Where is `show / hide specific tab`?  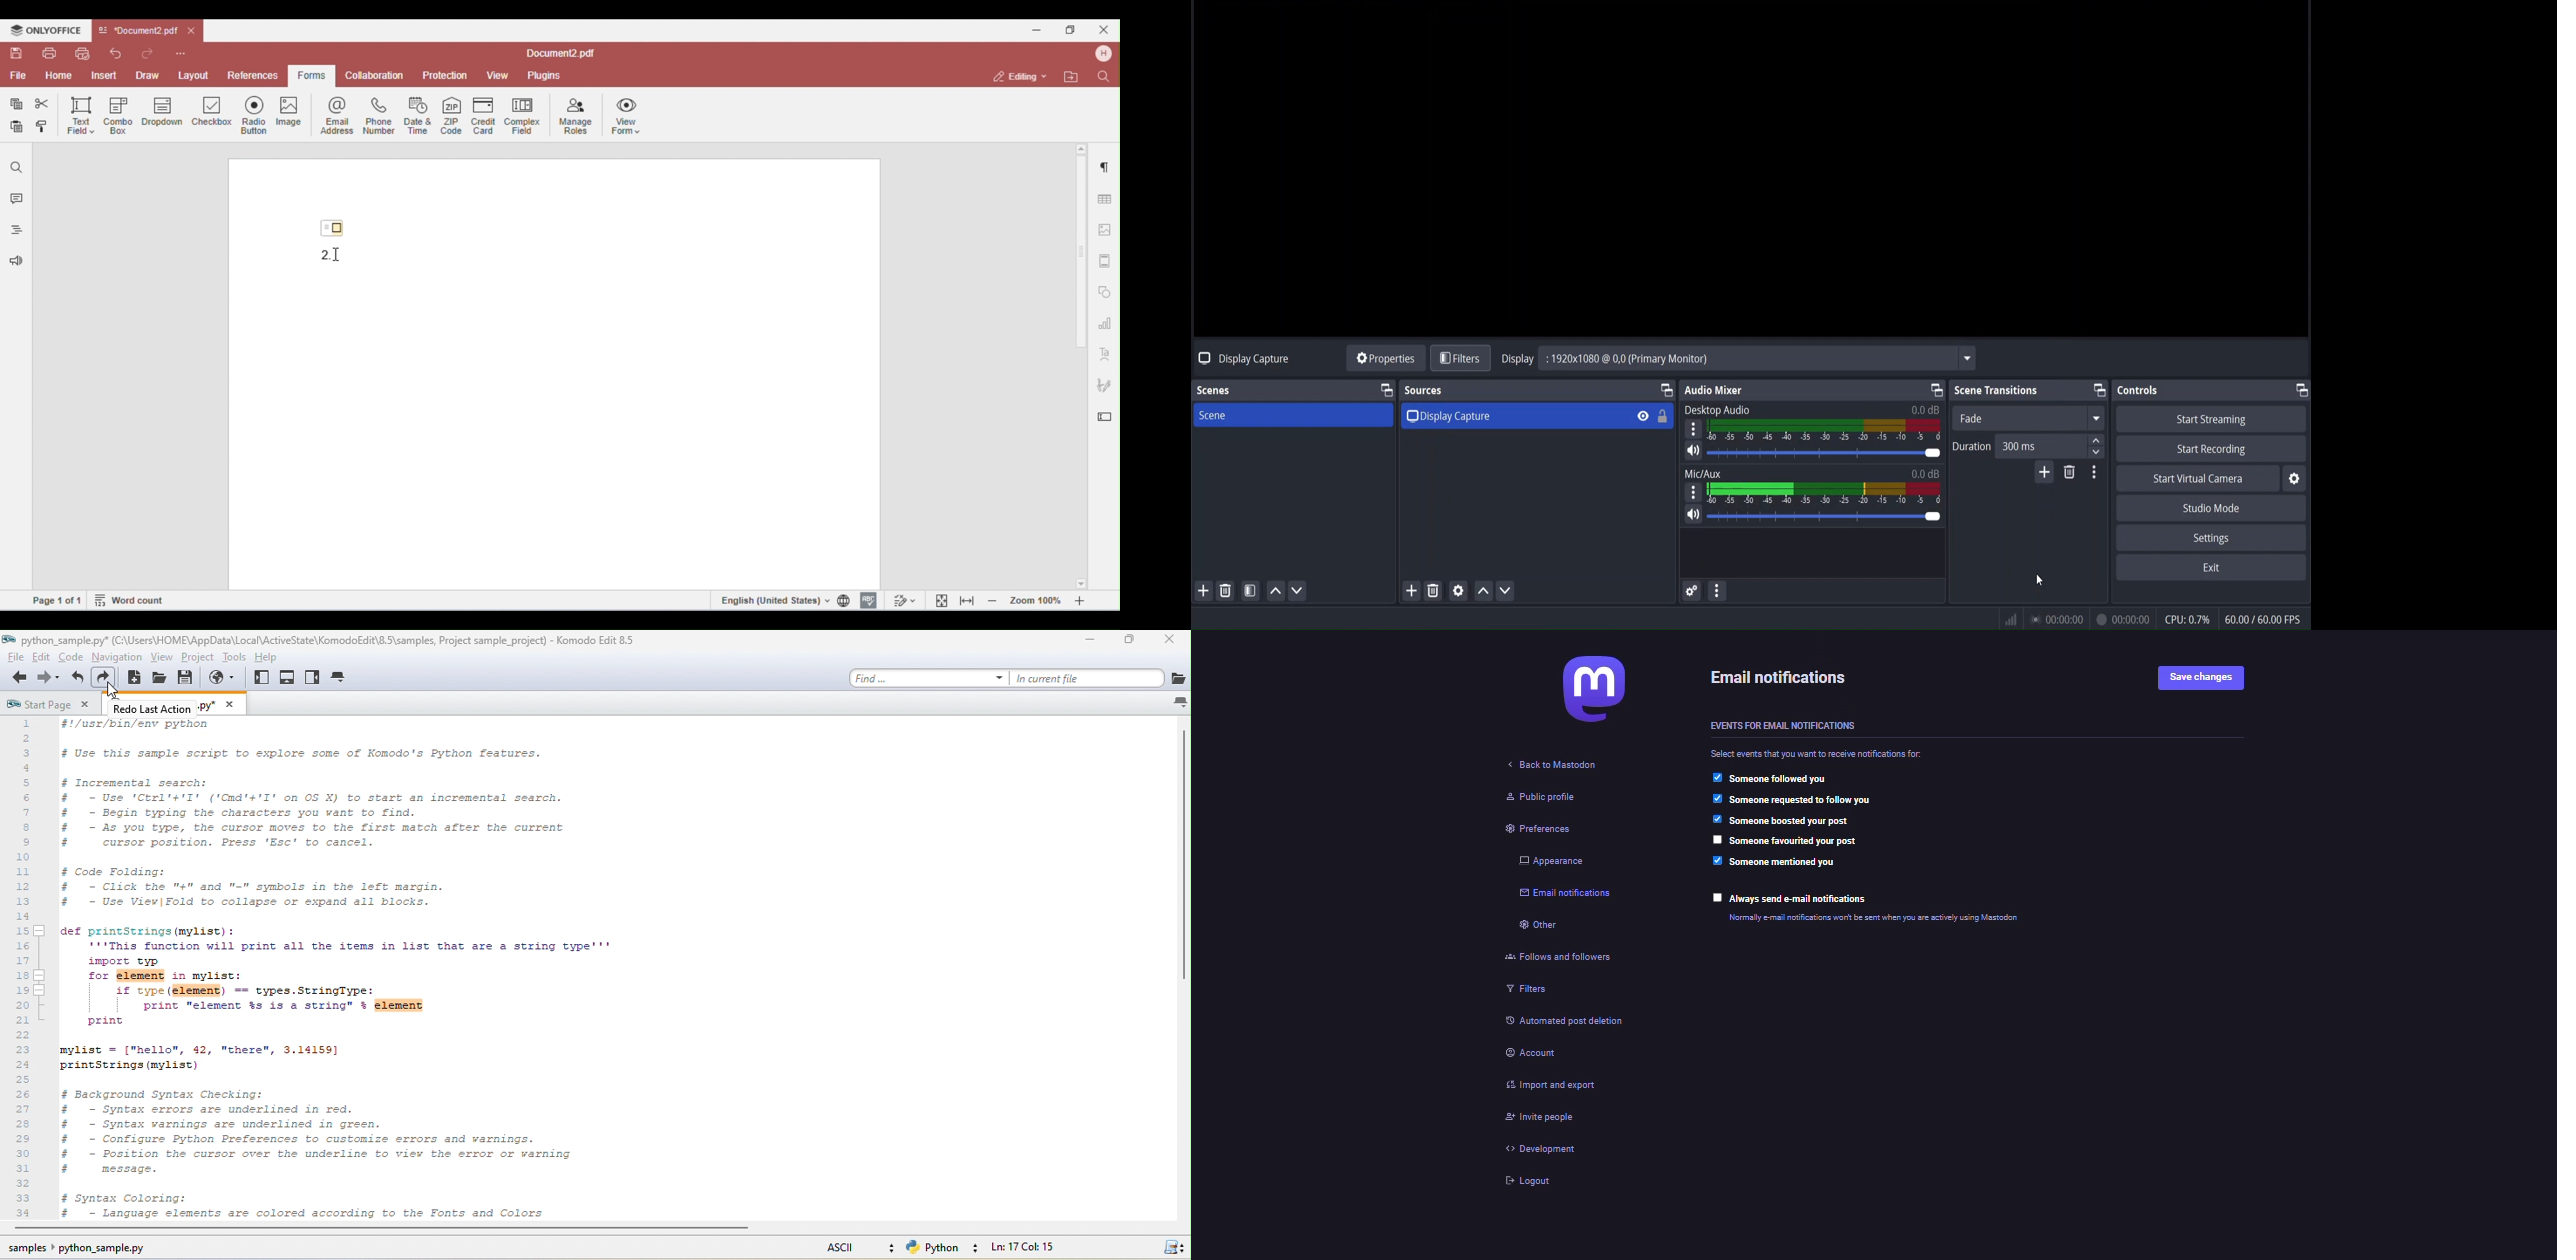 show / hide specific tab is located at coordinates (347, 681).